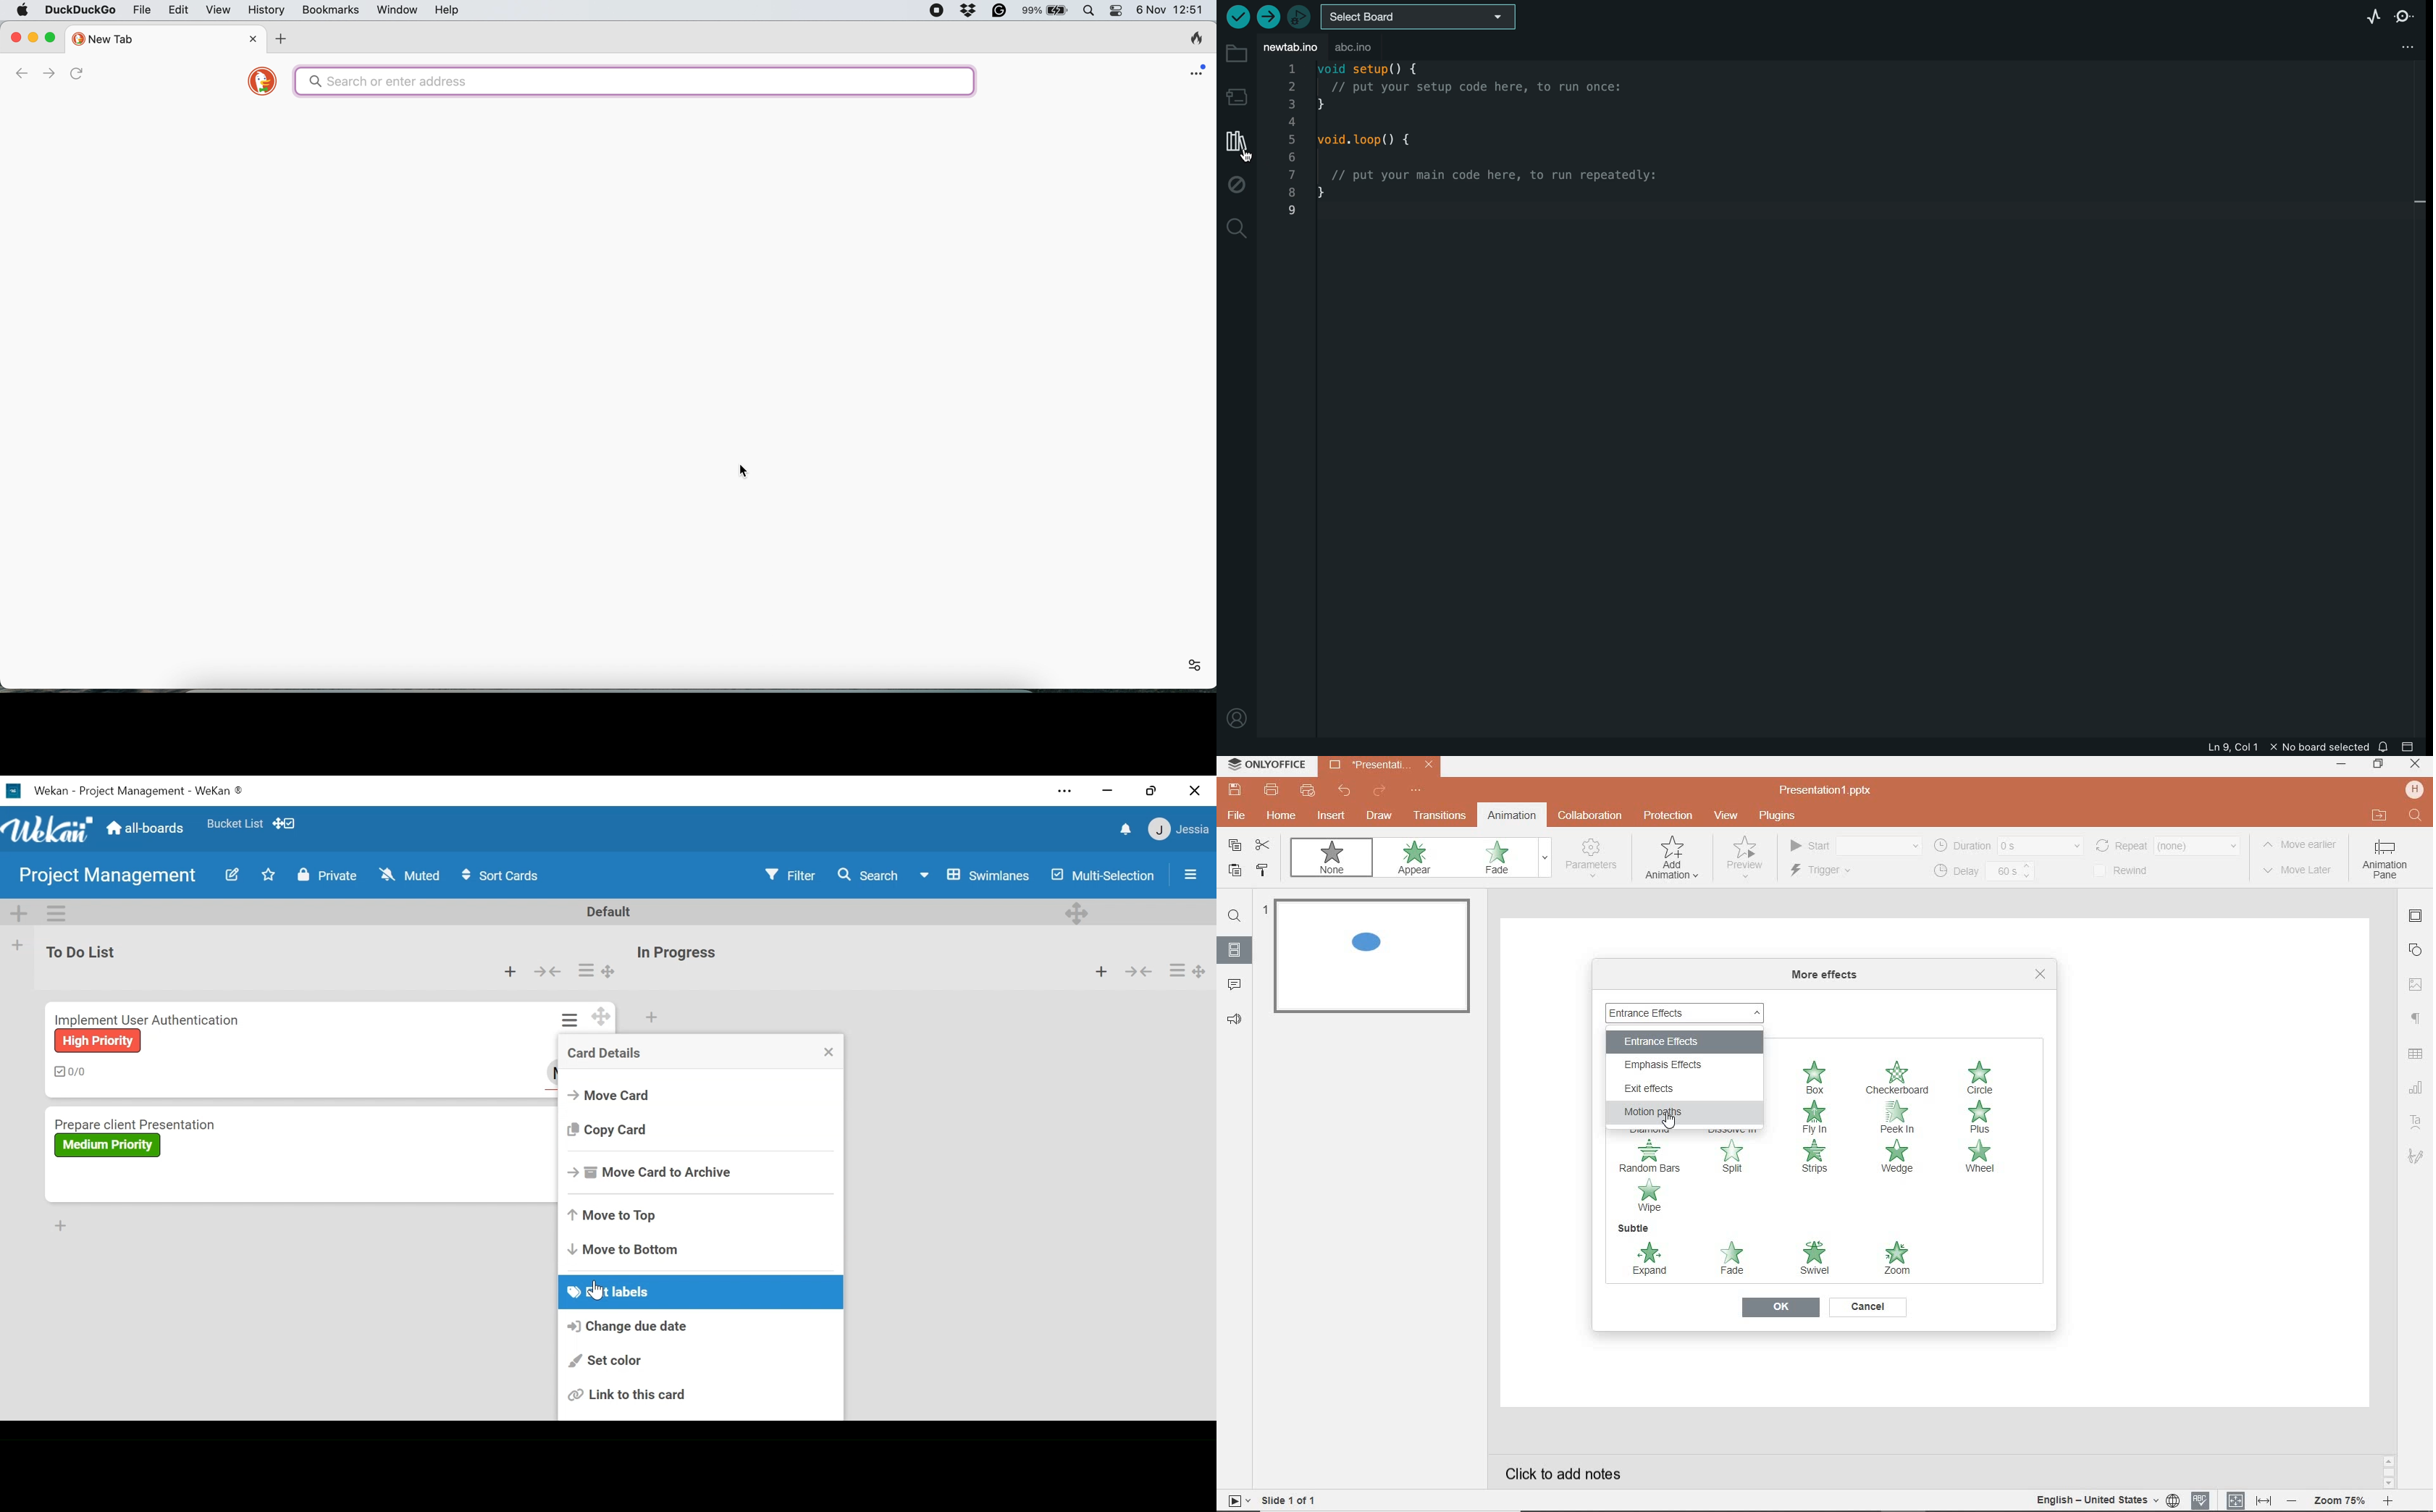 The height and width of the screenshot is (1512, 2436). I want to click on cursor, so click(743, 472).